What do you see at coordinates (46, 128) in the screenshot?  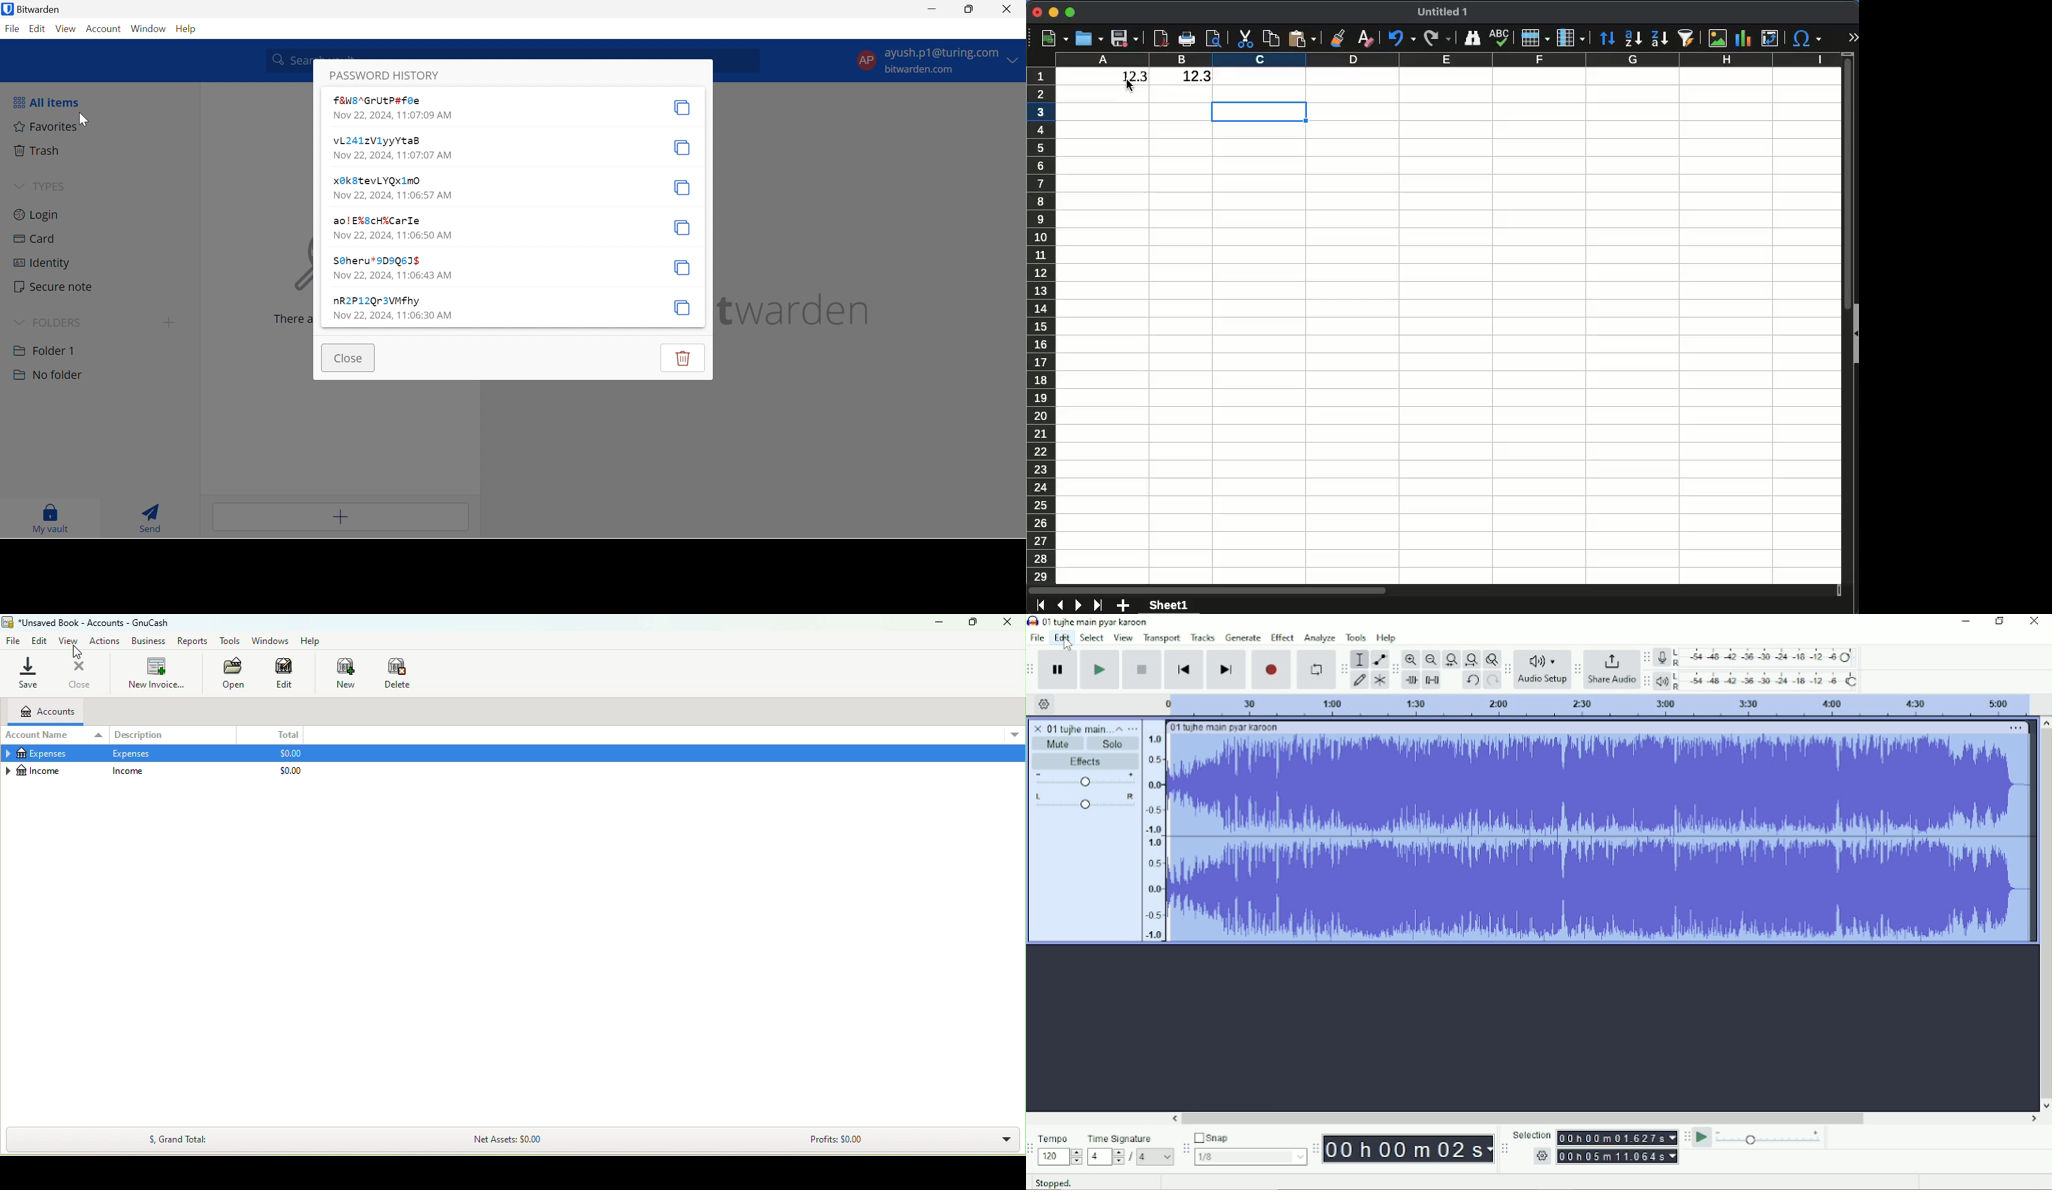 I see `Favorites` at bounding box center [46, 128].